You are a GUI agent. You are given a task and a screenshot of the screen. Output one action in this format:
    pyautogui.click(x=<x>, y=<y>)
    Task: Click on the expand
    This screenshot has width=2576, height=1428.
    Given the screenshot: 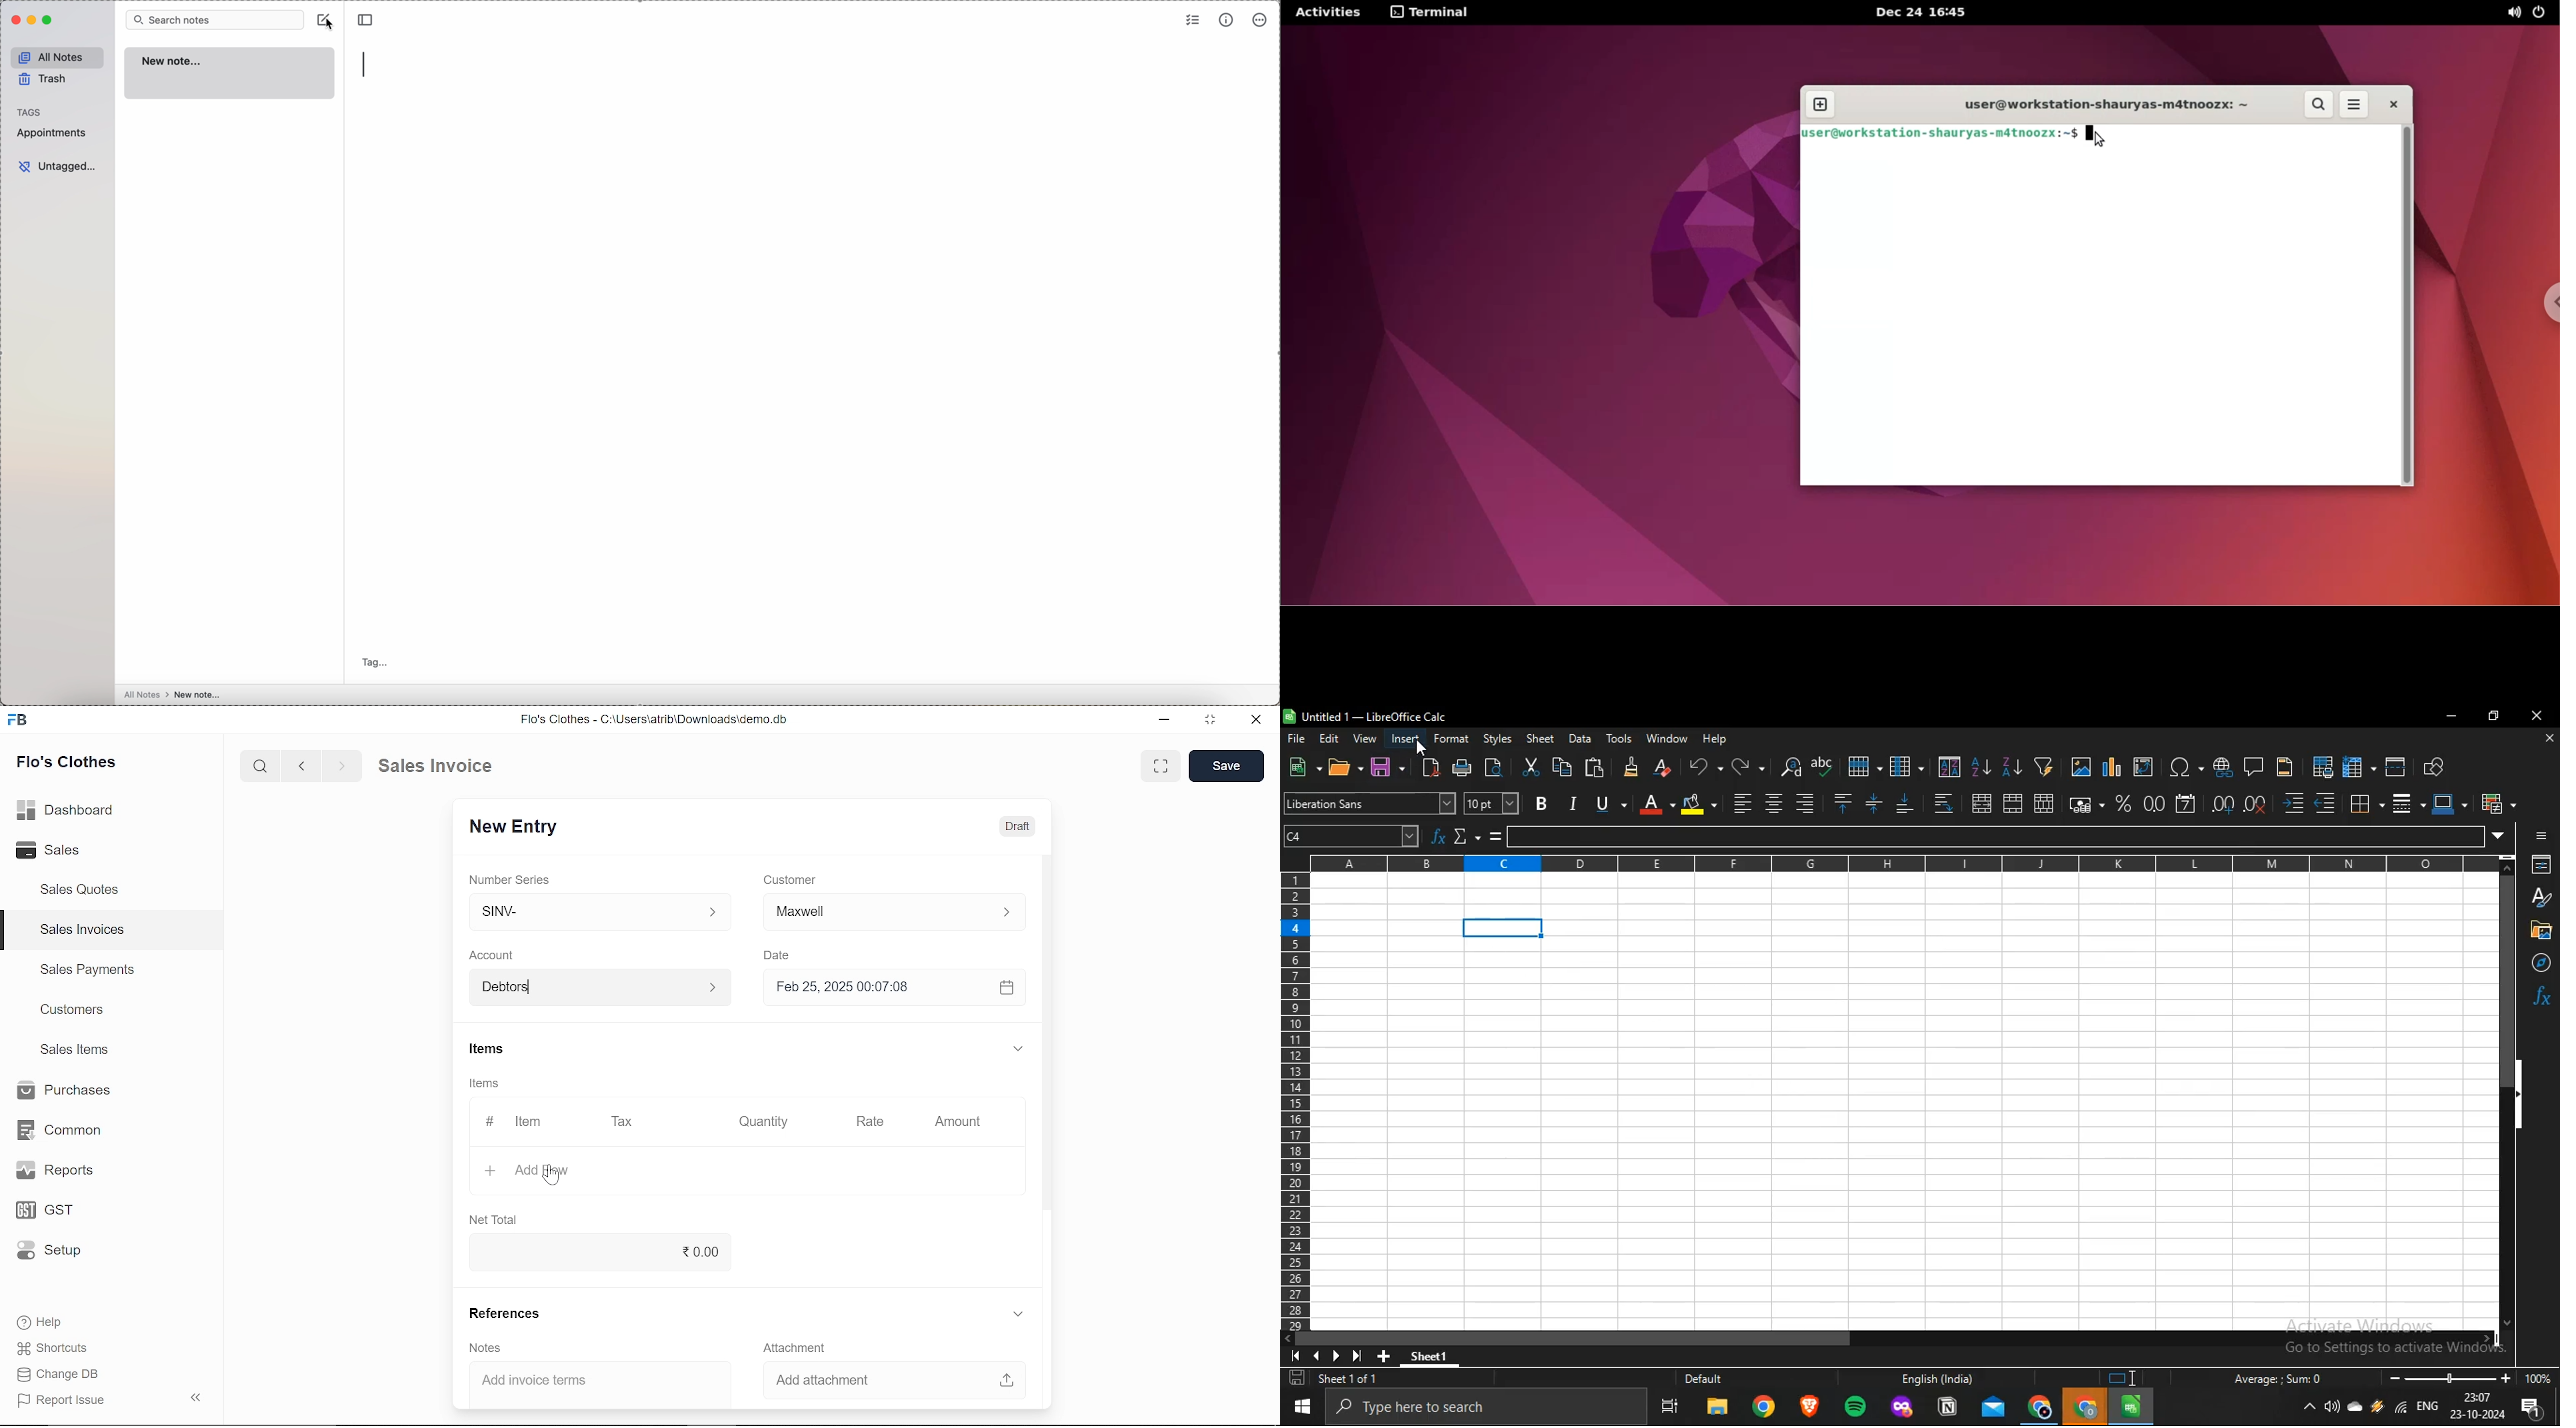 What is the action you would take?
    pyautogui.click(x=1020, y=1050)
    